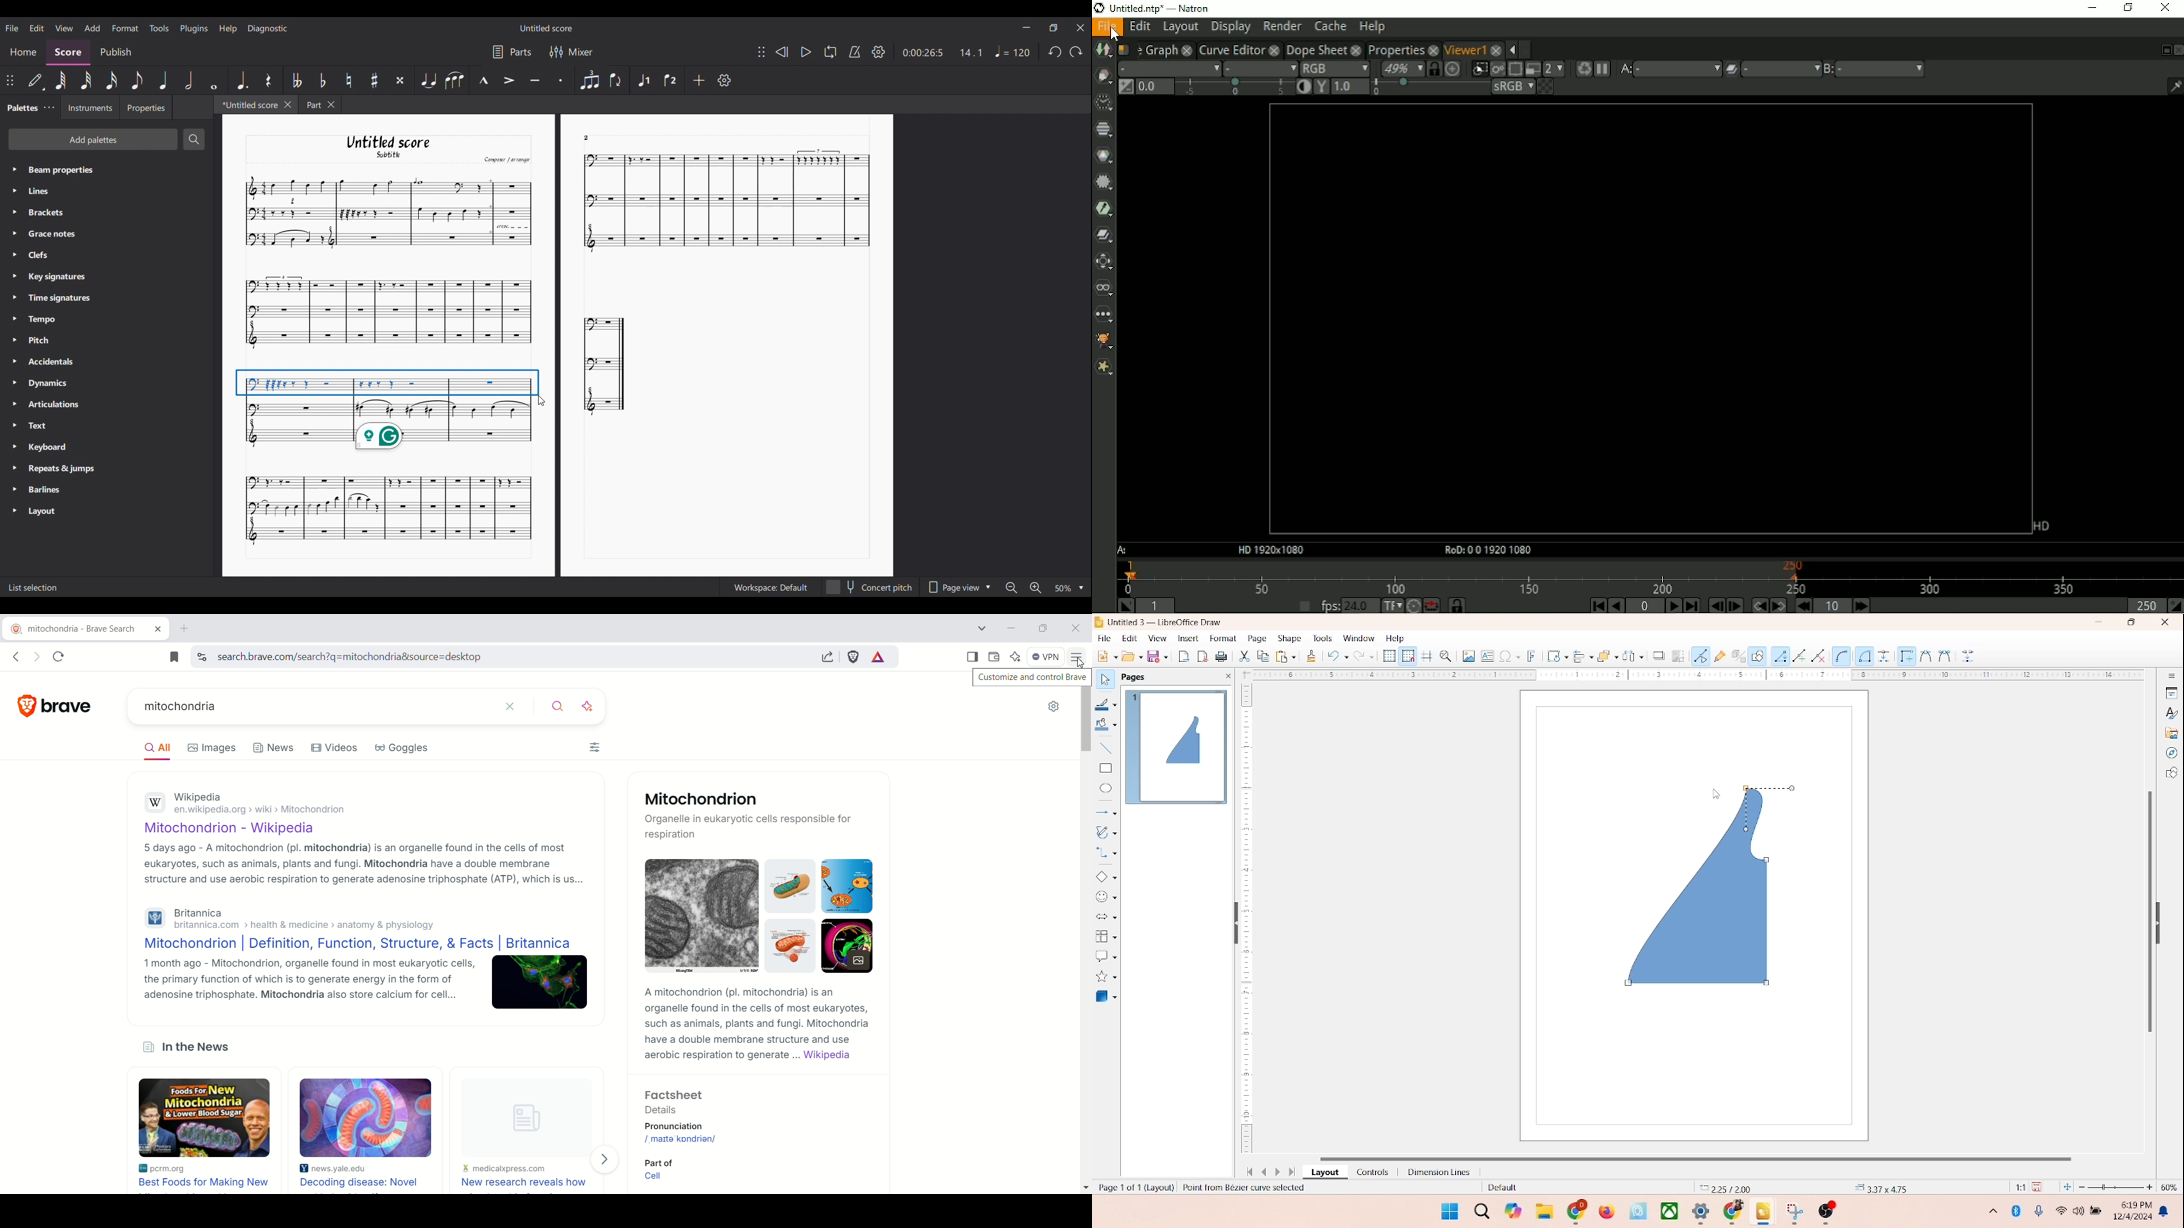 Image resolution: width=2184 pixels, height=1232 pixels. What do you see at coordinates (44, 214) in the screenshot?
I see `» Brackets` at bounding box center [44, 214].